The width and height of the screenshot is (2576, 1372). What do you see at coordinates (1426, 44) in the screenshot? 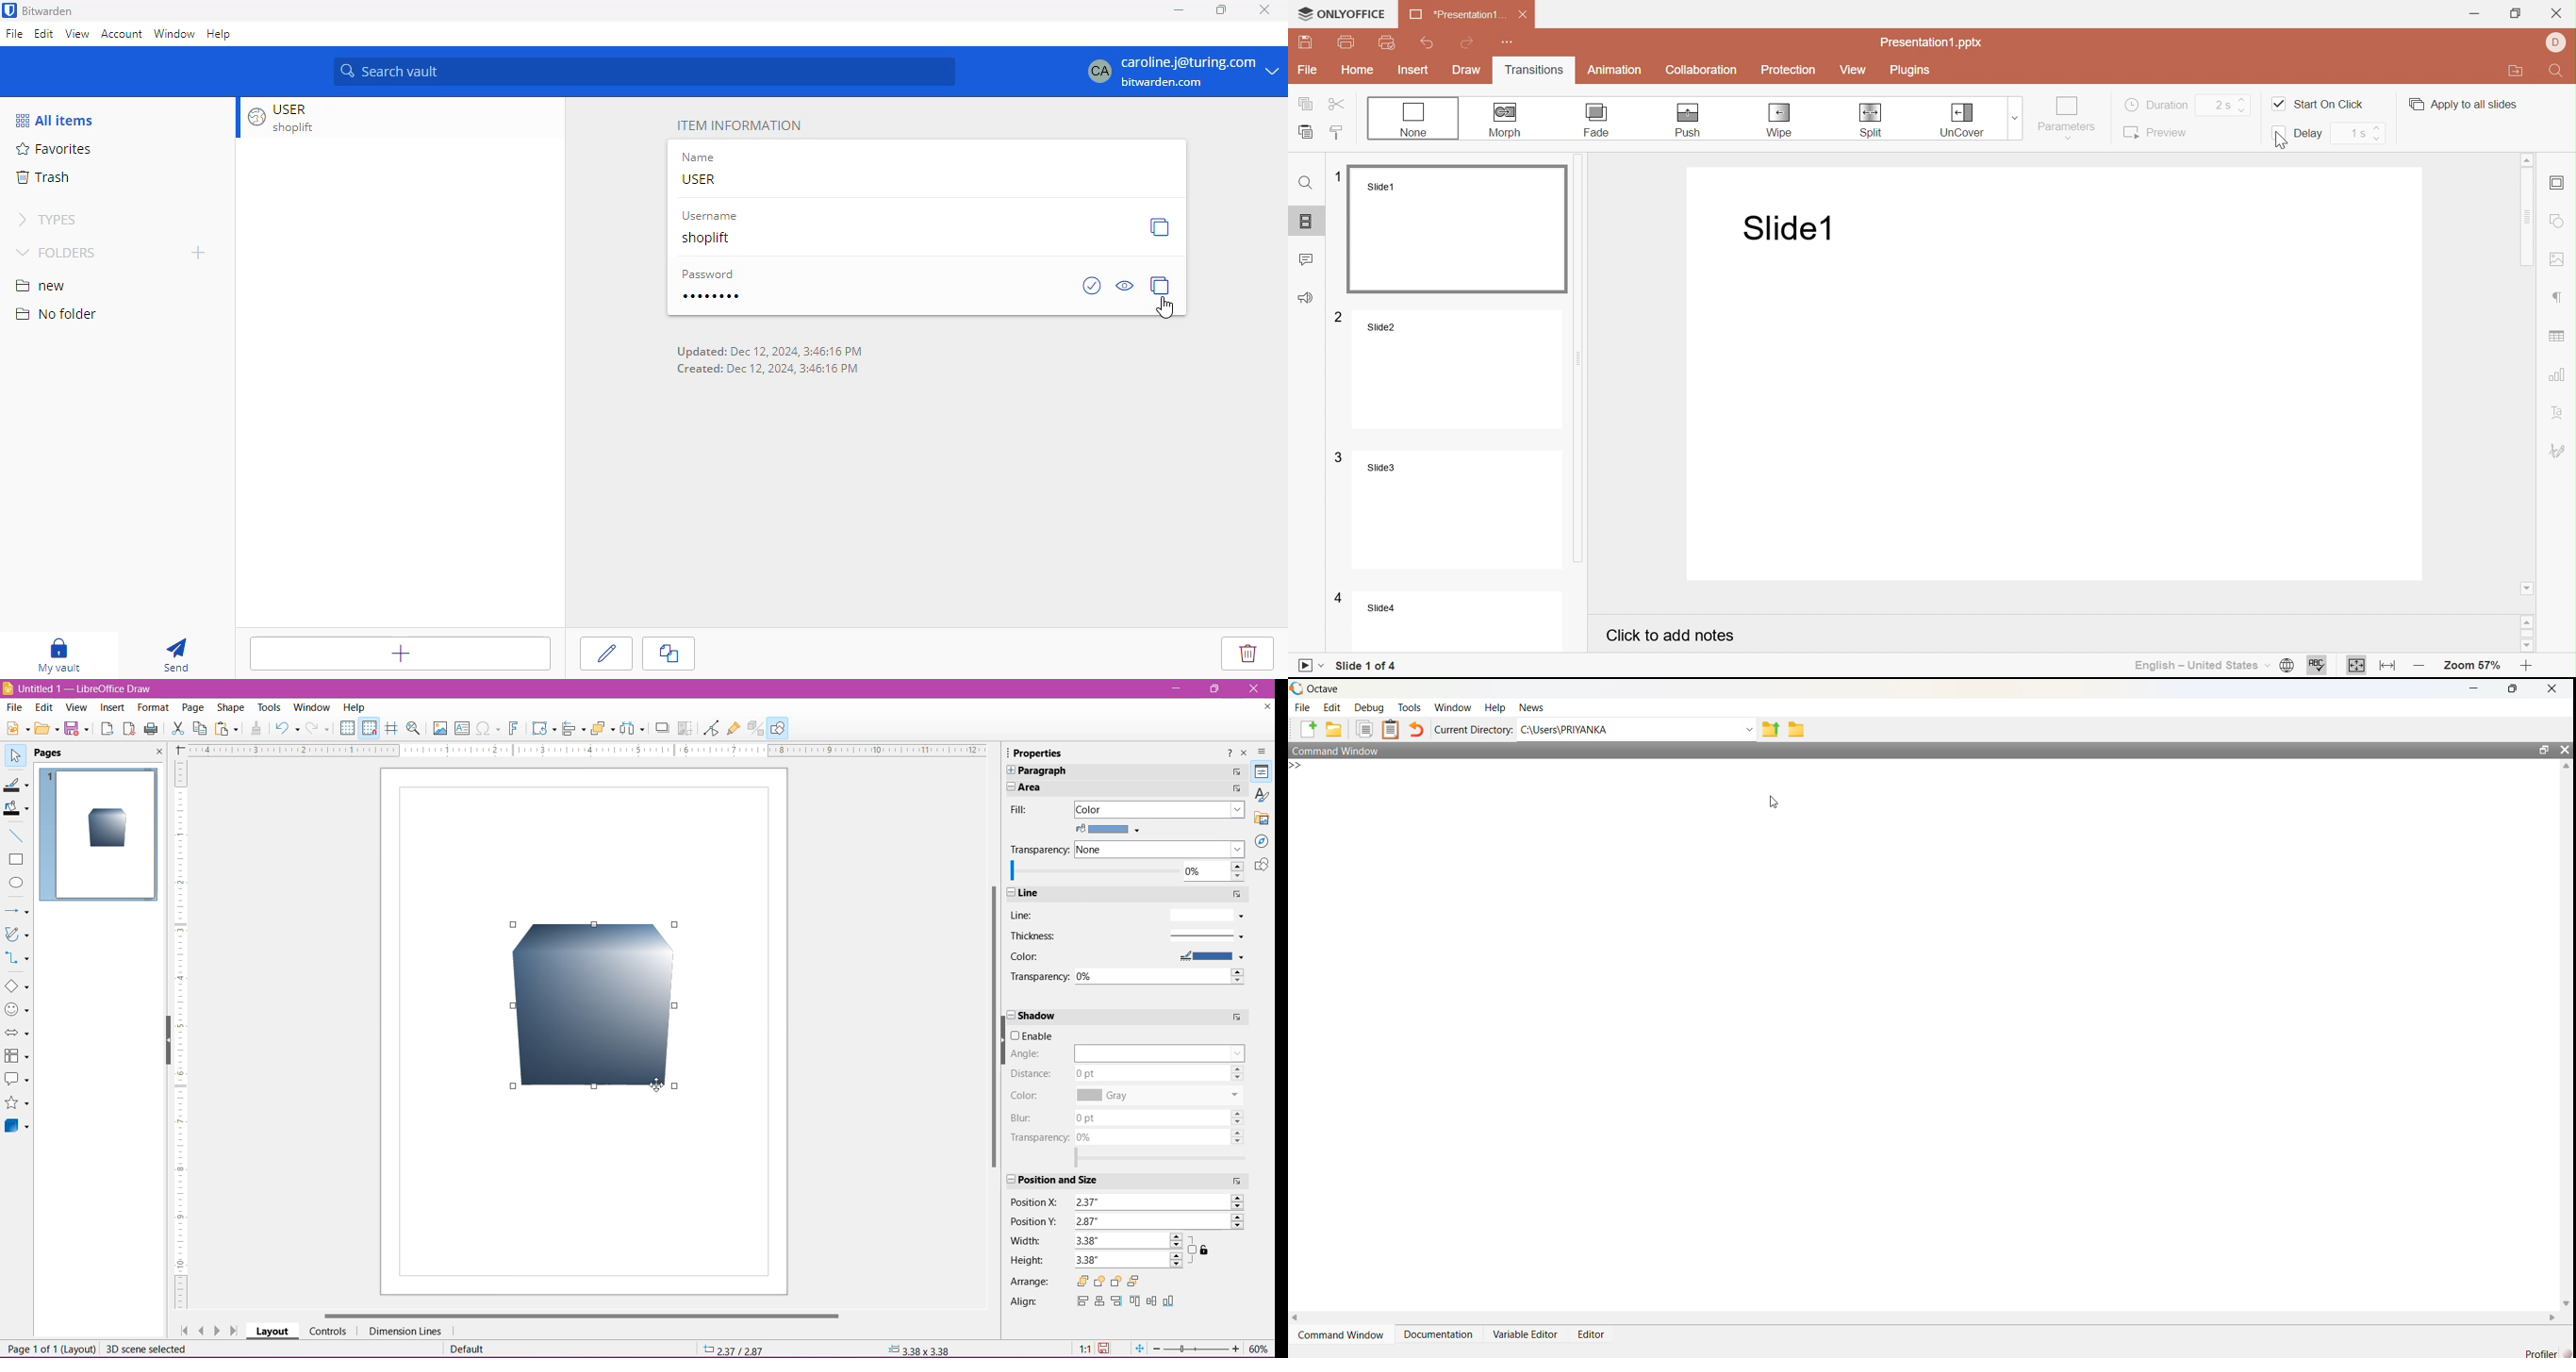
I see `Undo` at bounding box center [1426, 44].